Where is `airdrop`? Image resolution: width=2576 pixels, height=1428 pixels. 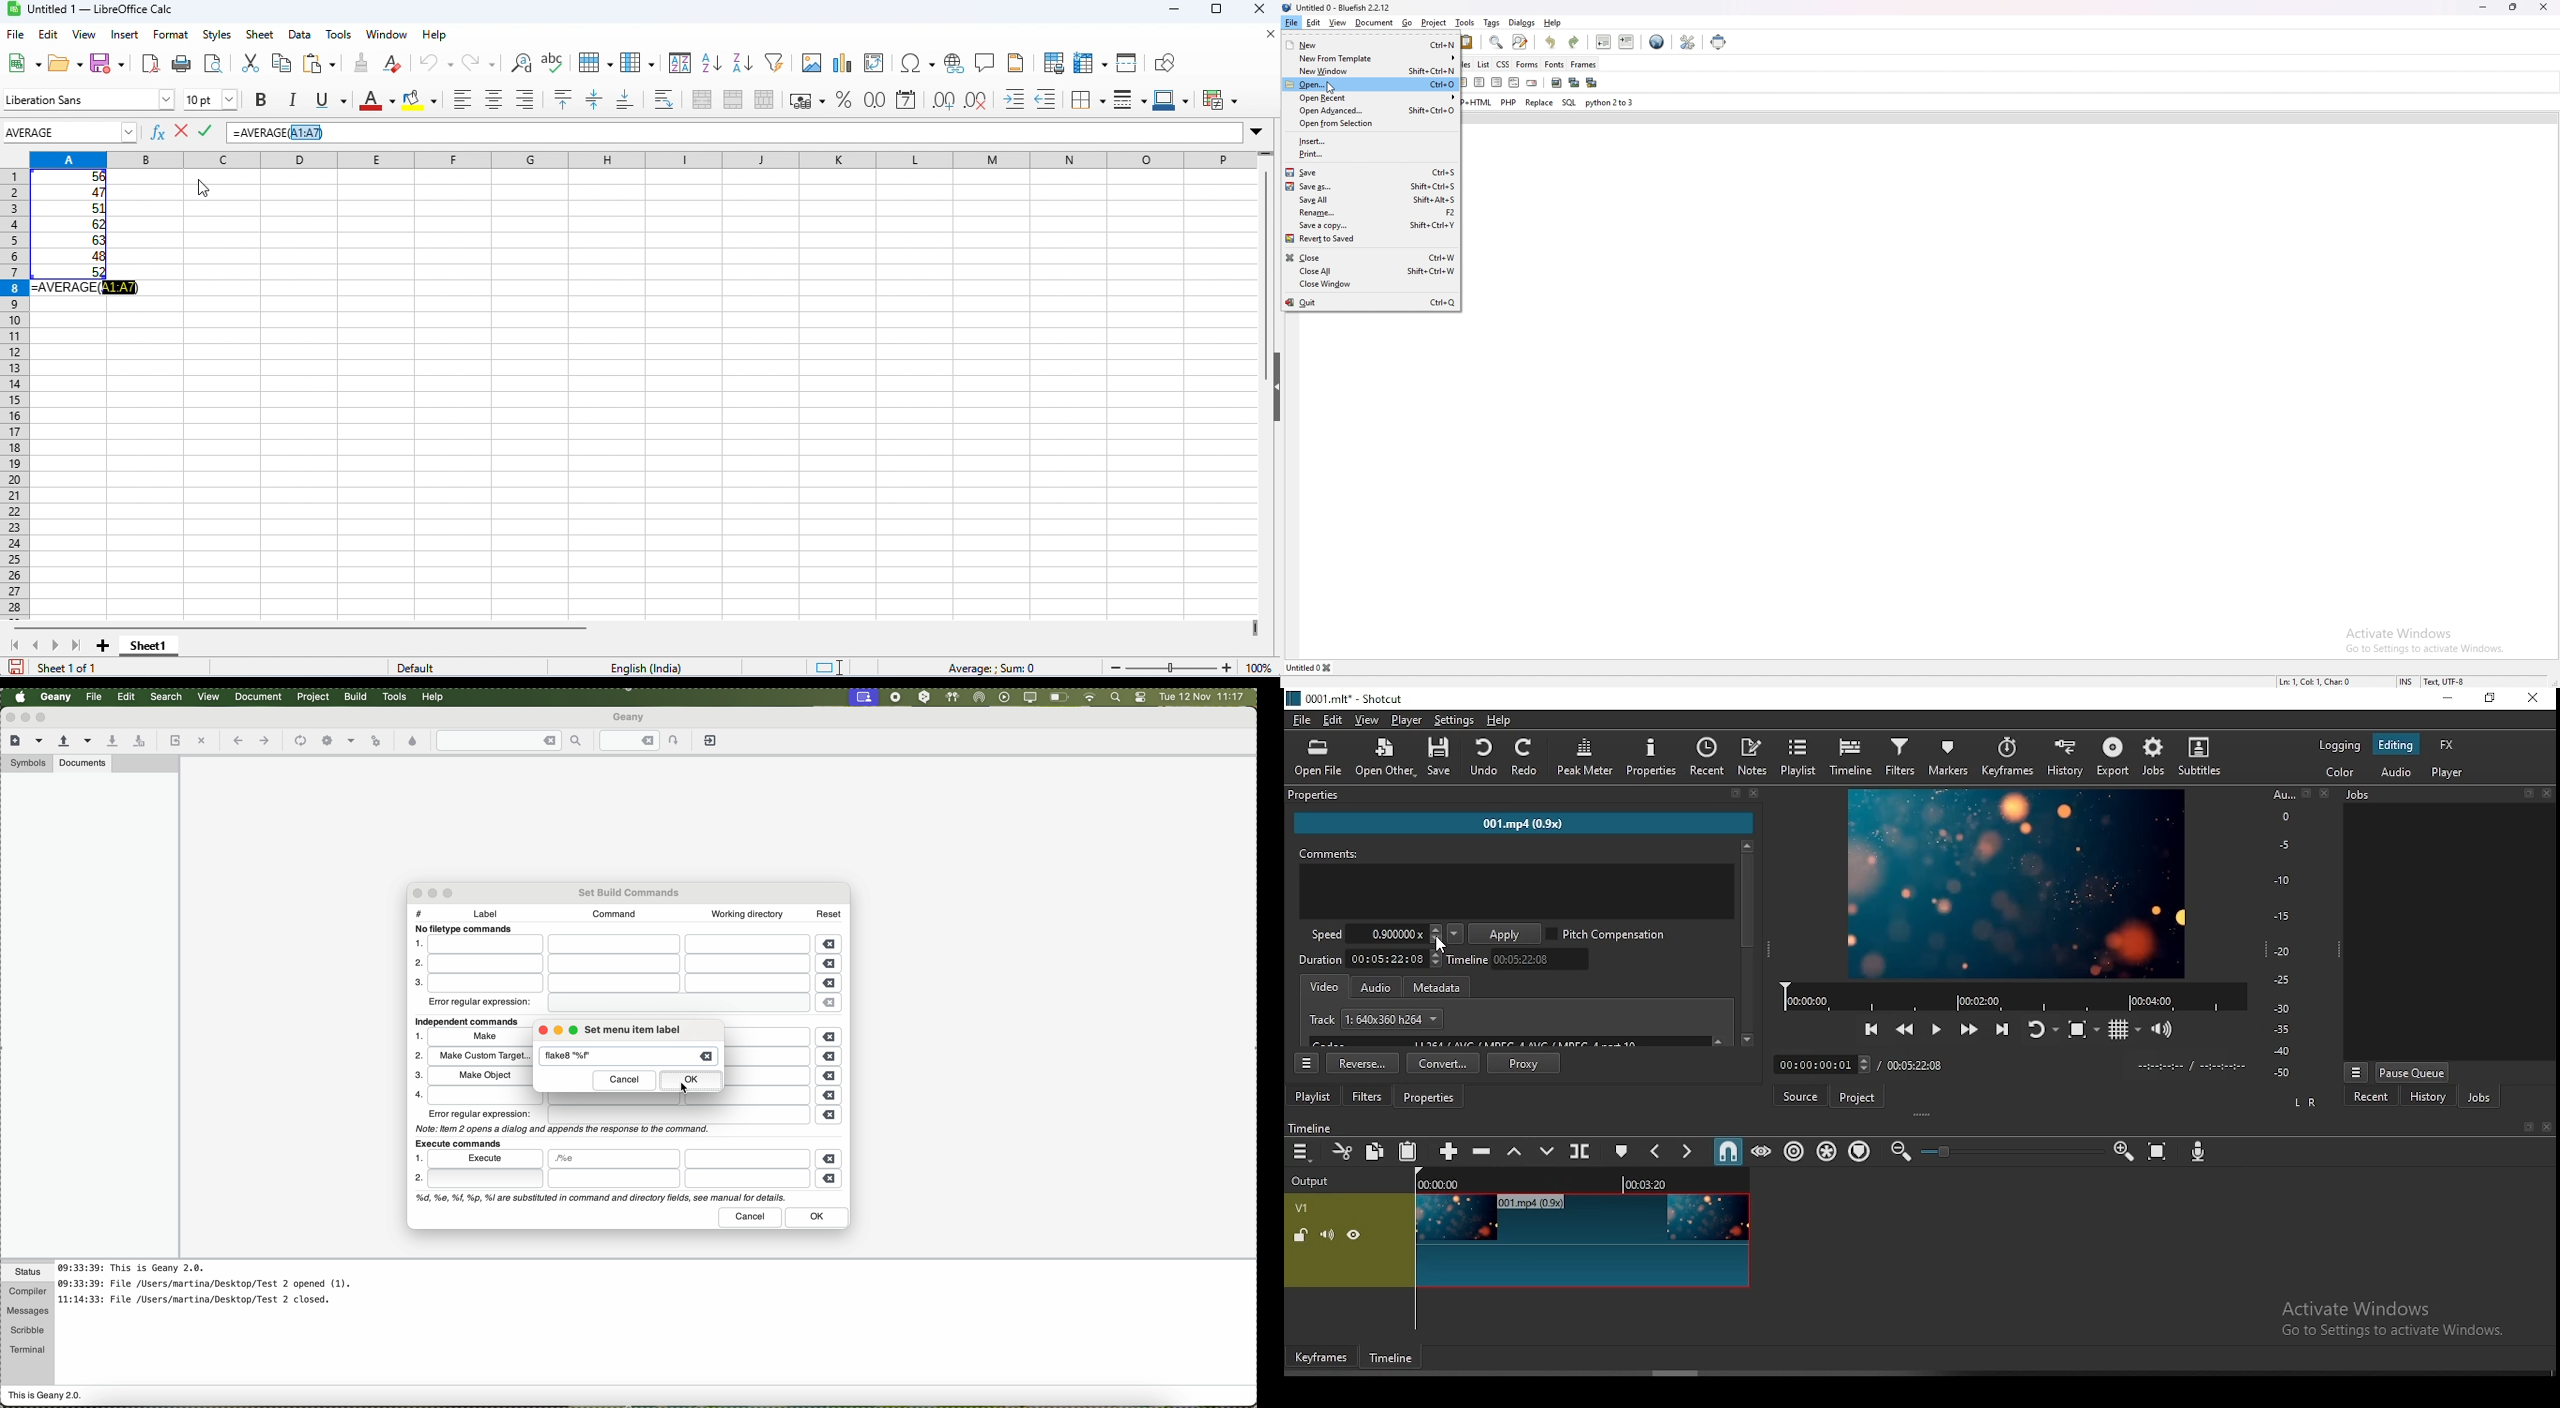
airdrop is located at coordinates (979, 697).